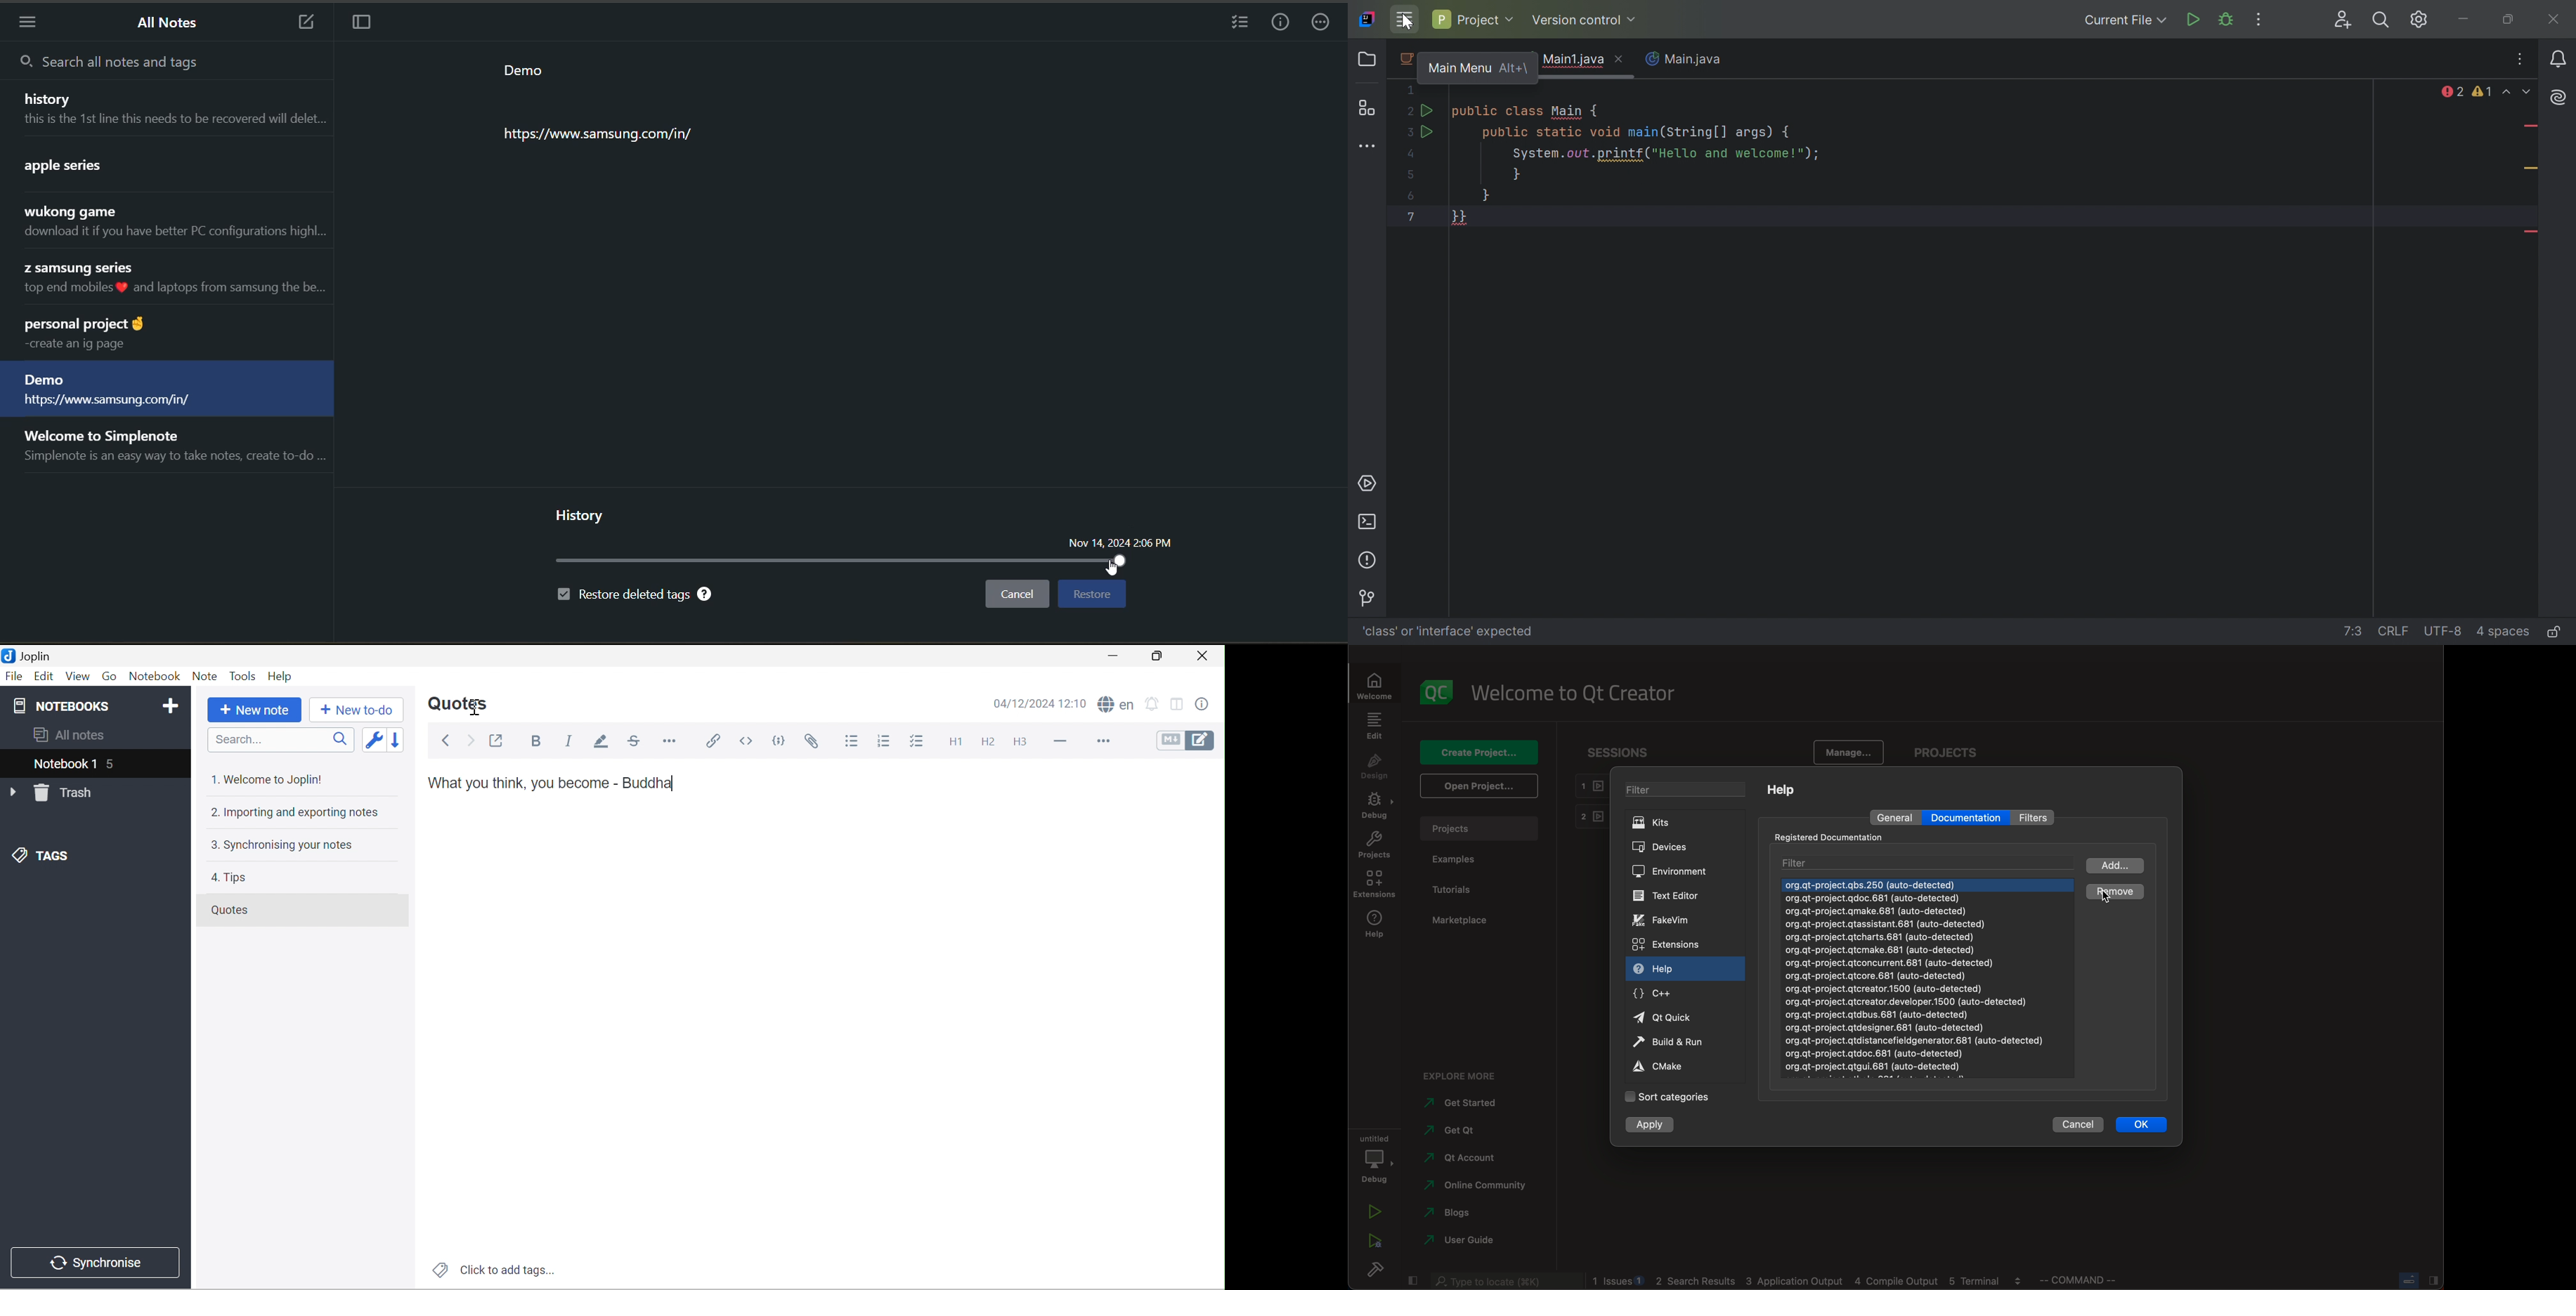 Image resolution: width=2576 pixels, height=1316 pixels. Describe the element at coordinates (206, 676) in the screenshot. I see `Note` at that location.